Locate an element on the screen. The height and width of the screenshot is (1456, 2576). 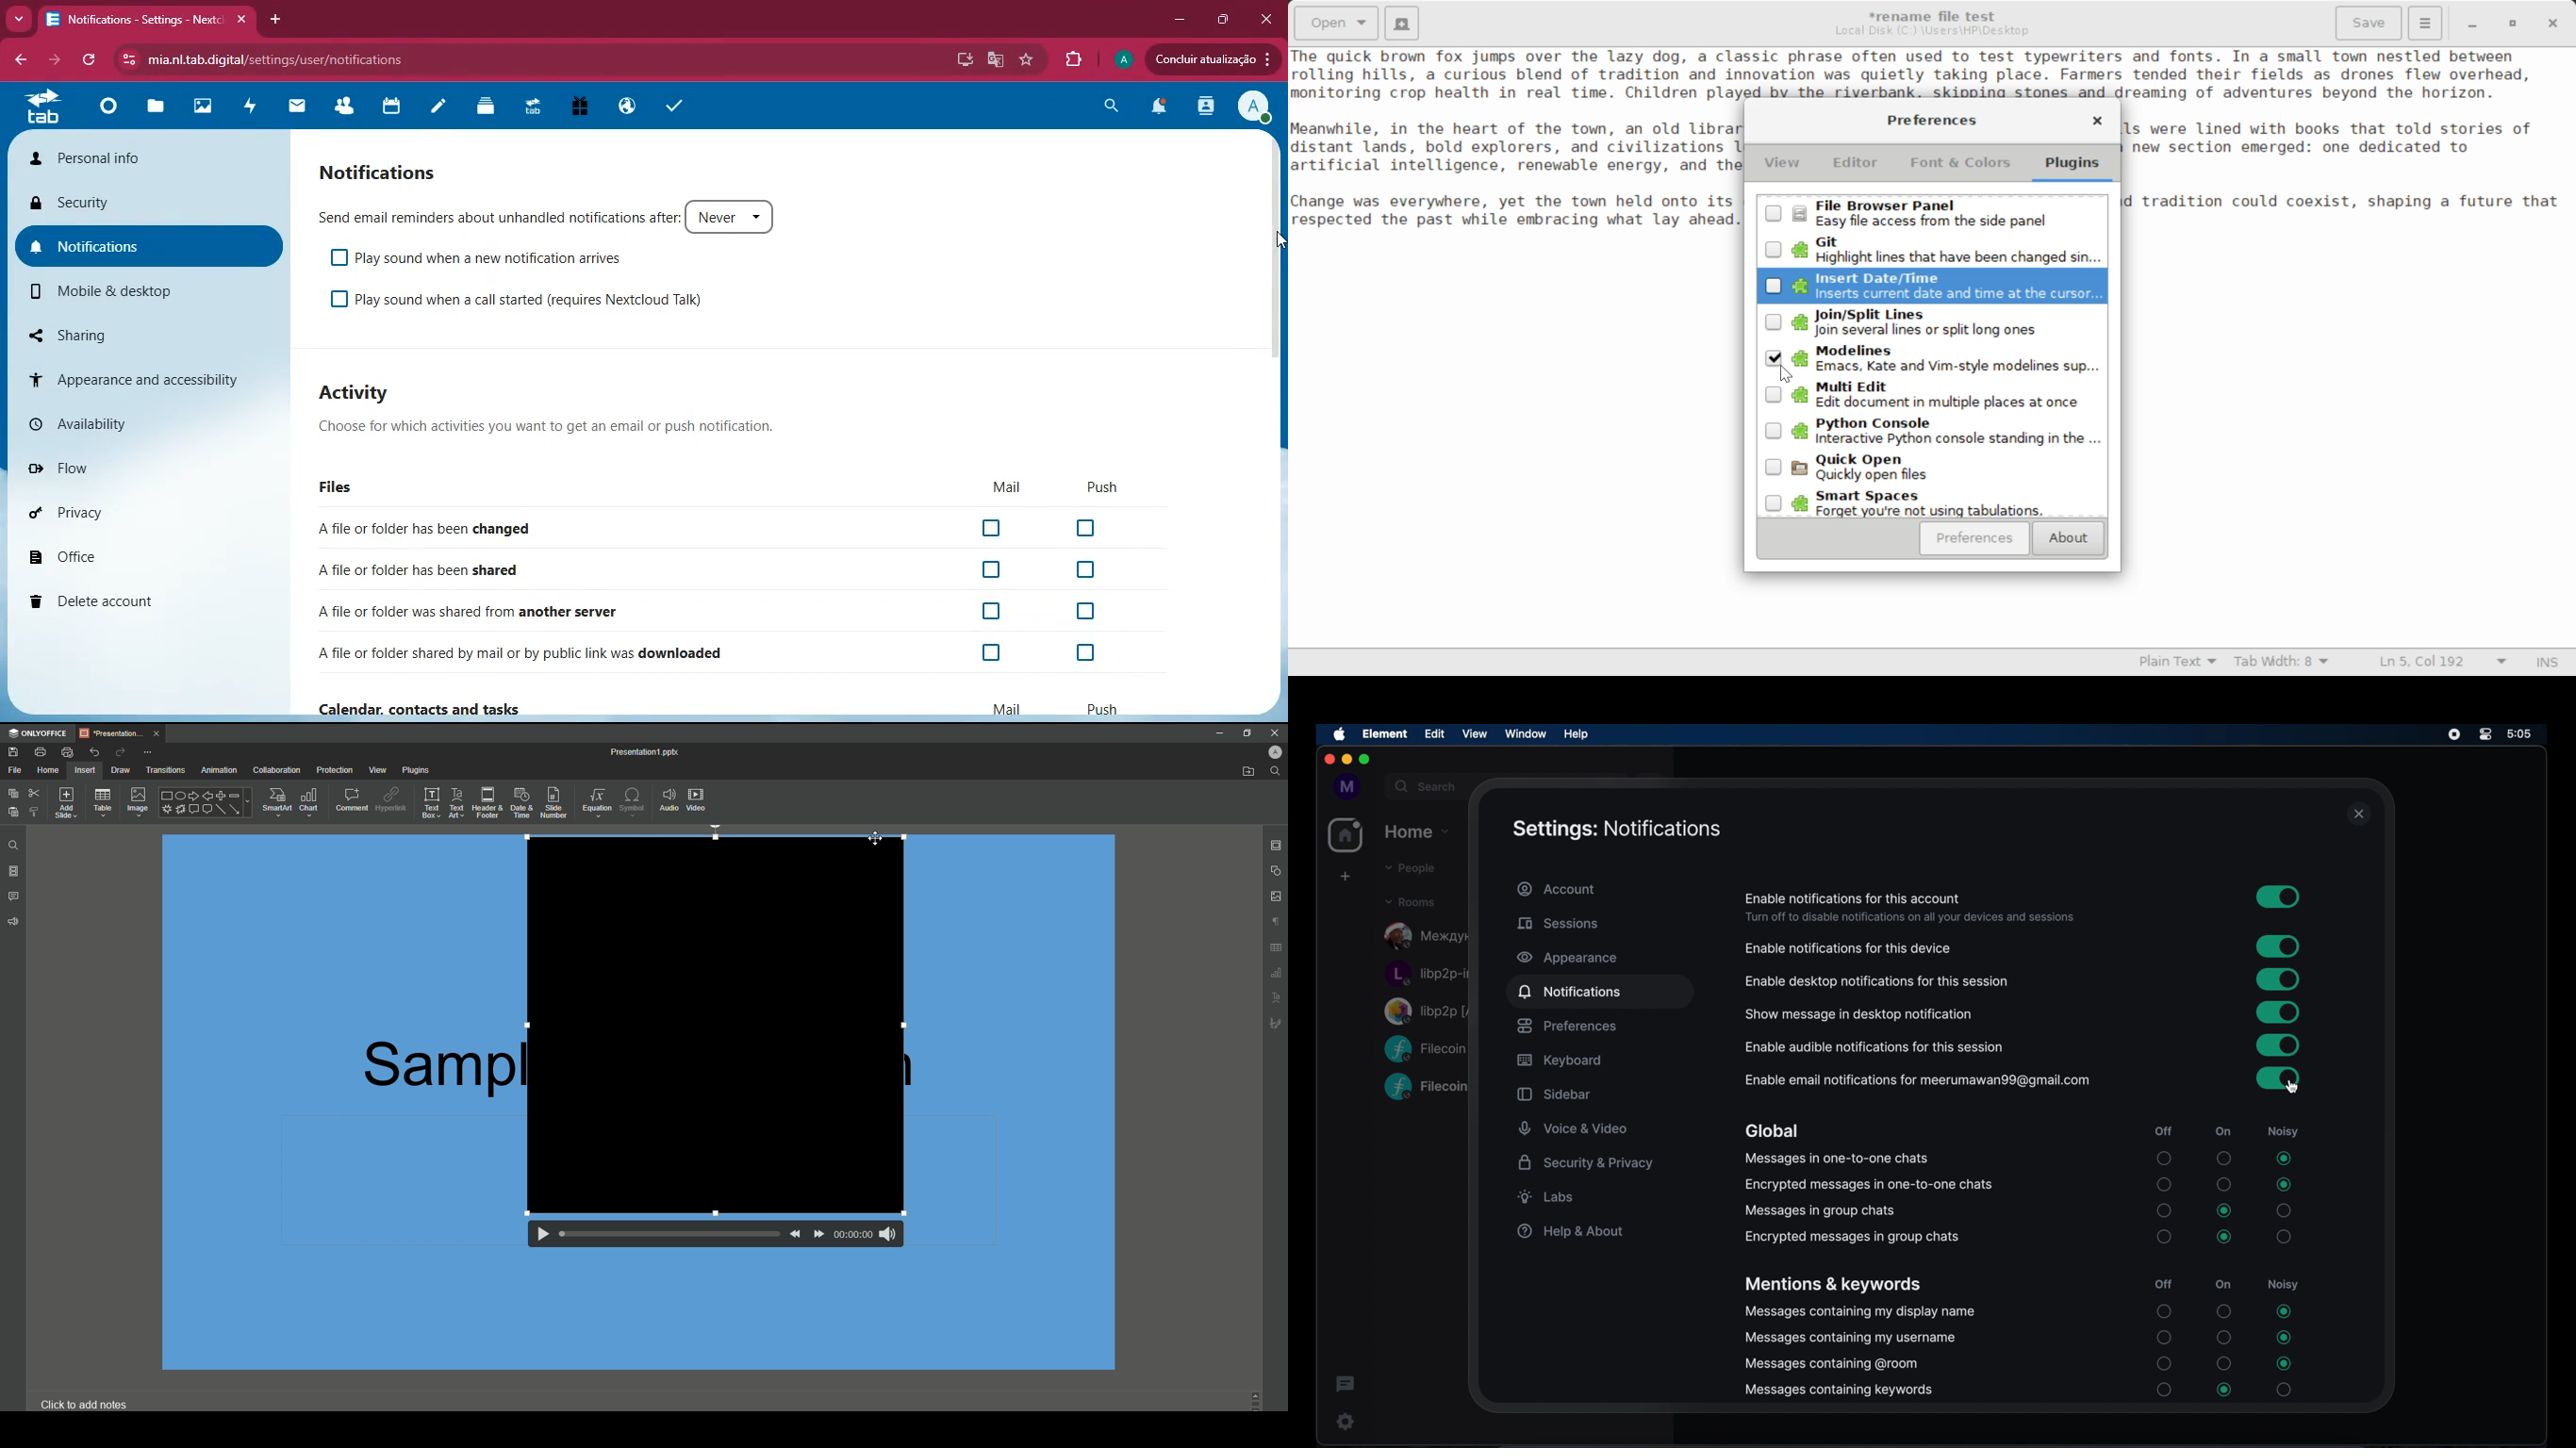
images is located at coordinates (209, 108).